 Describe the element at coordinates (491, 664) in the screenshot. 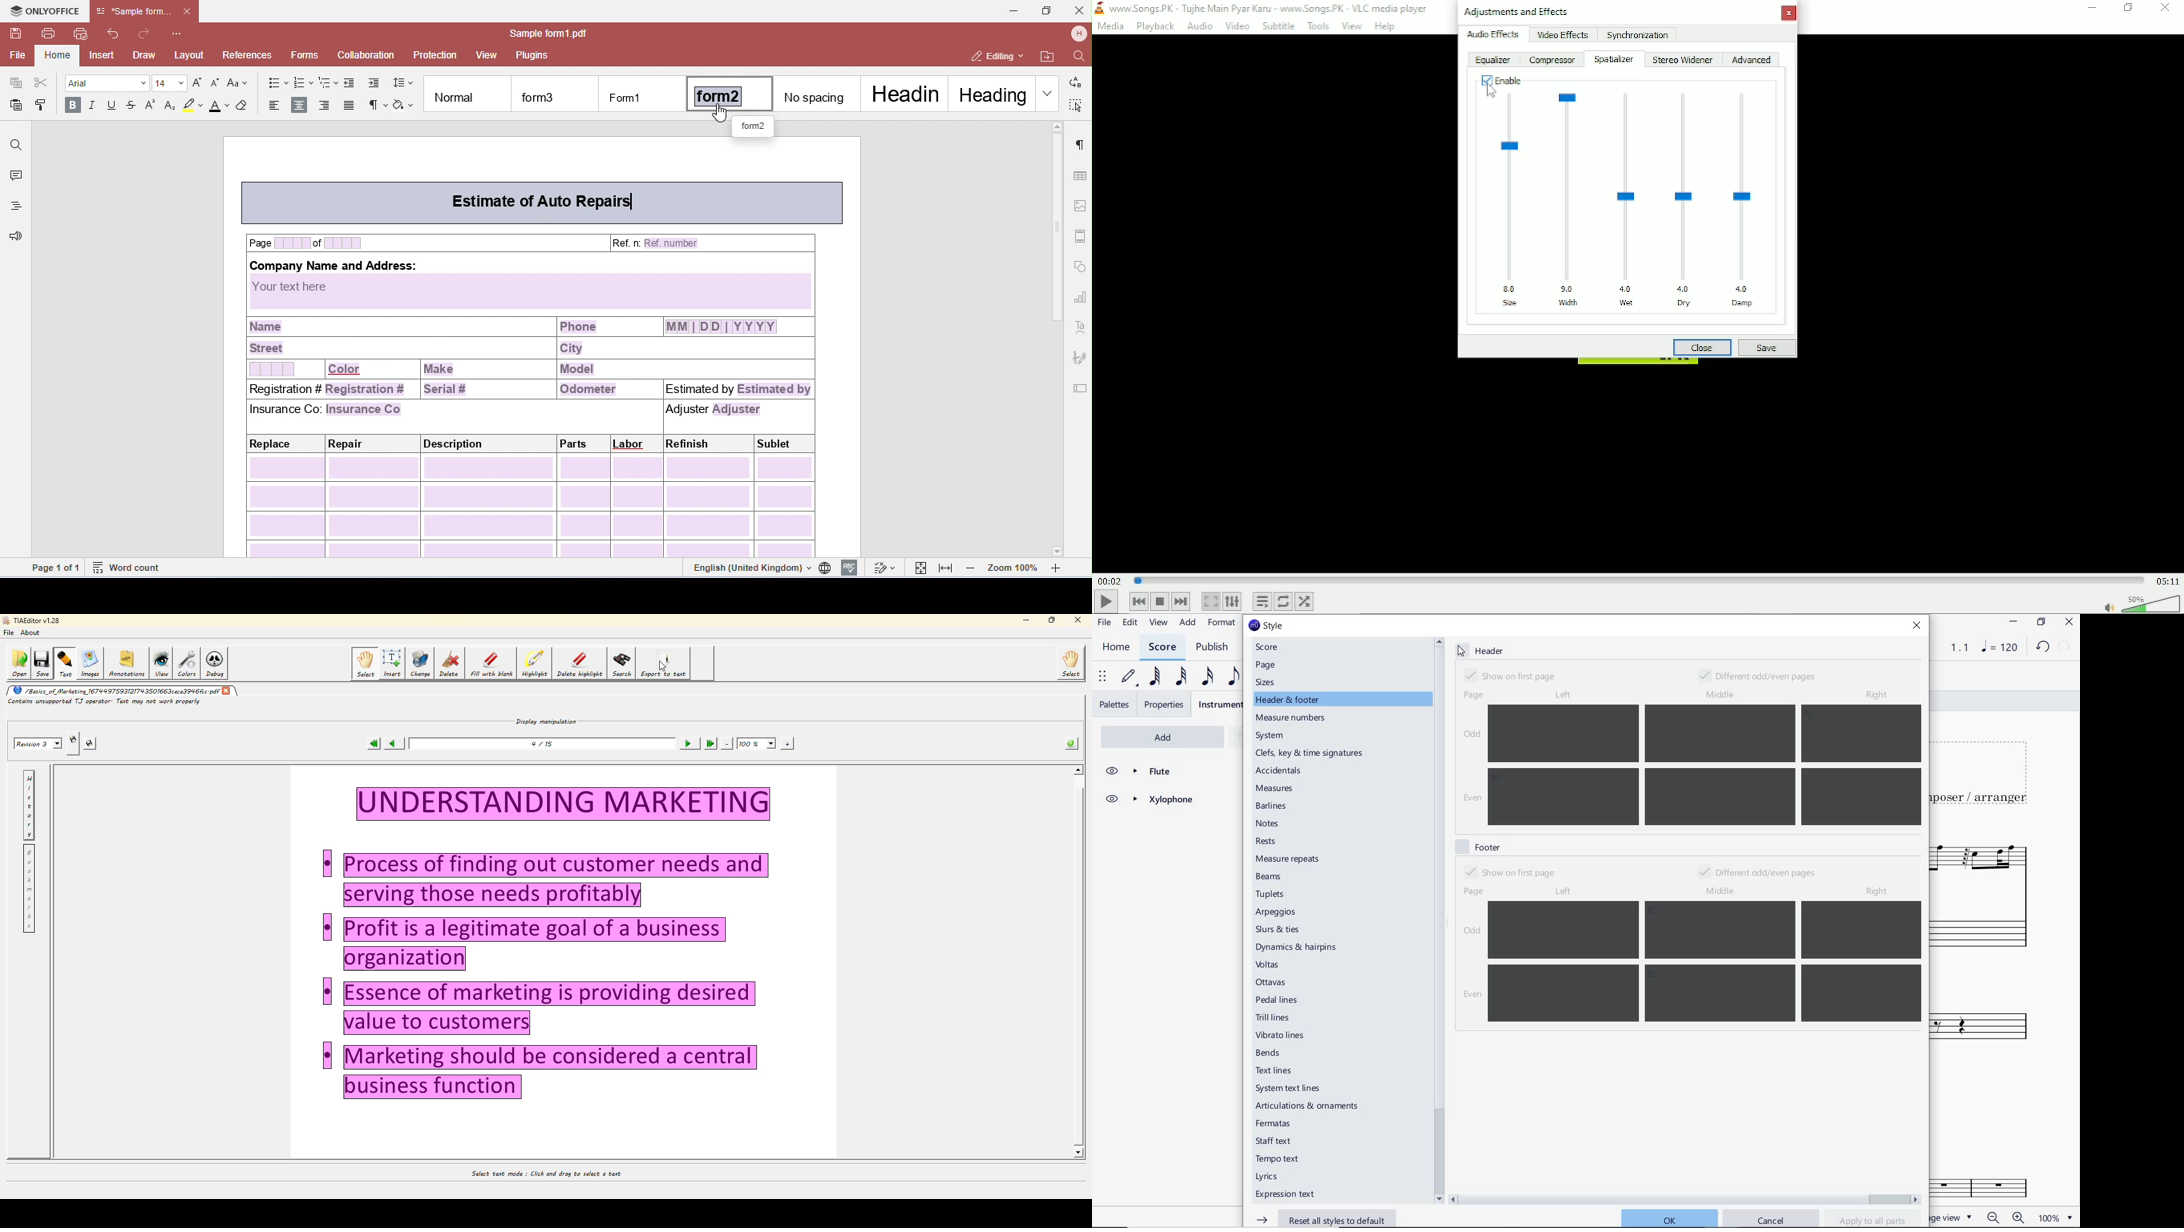

I see `fill with blank` at that location.